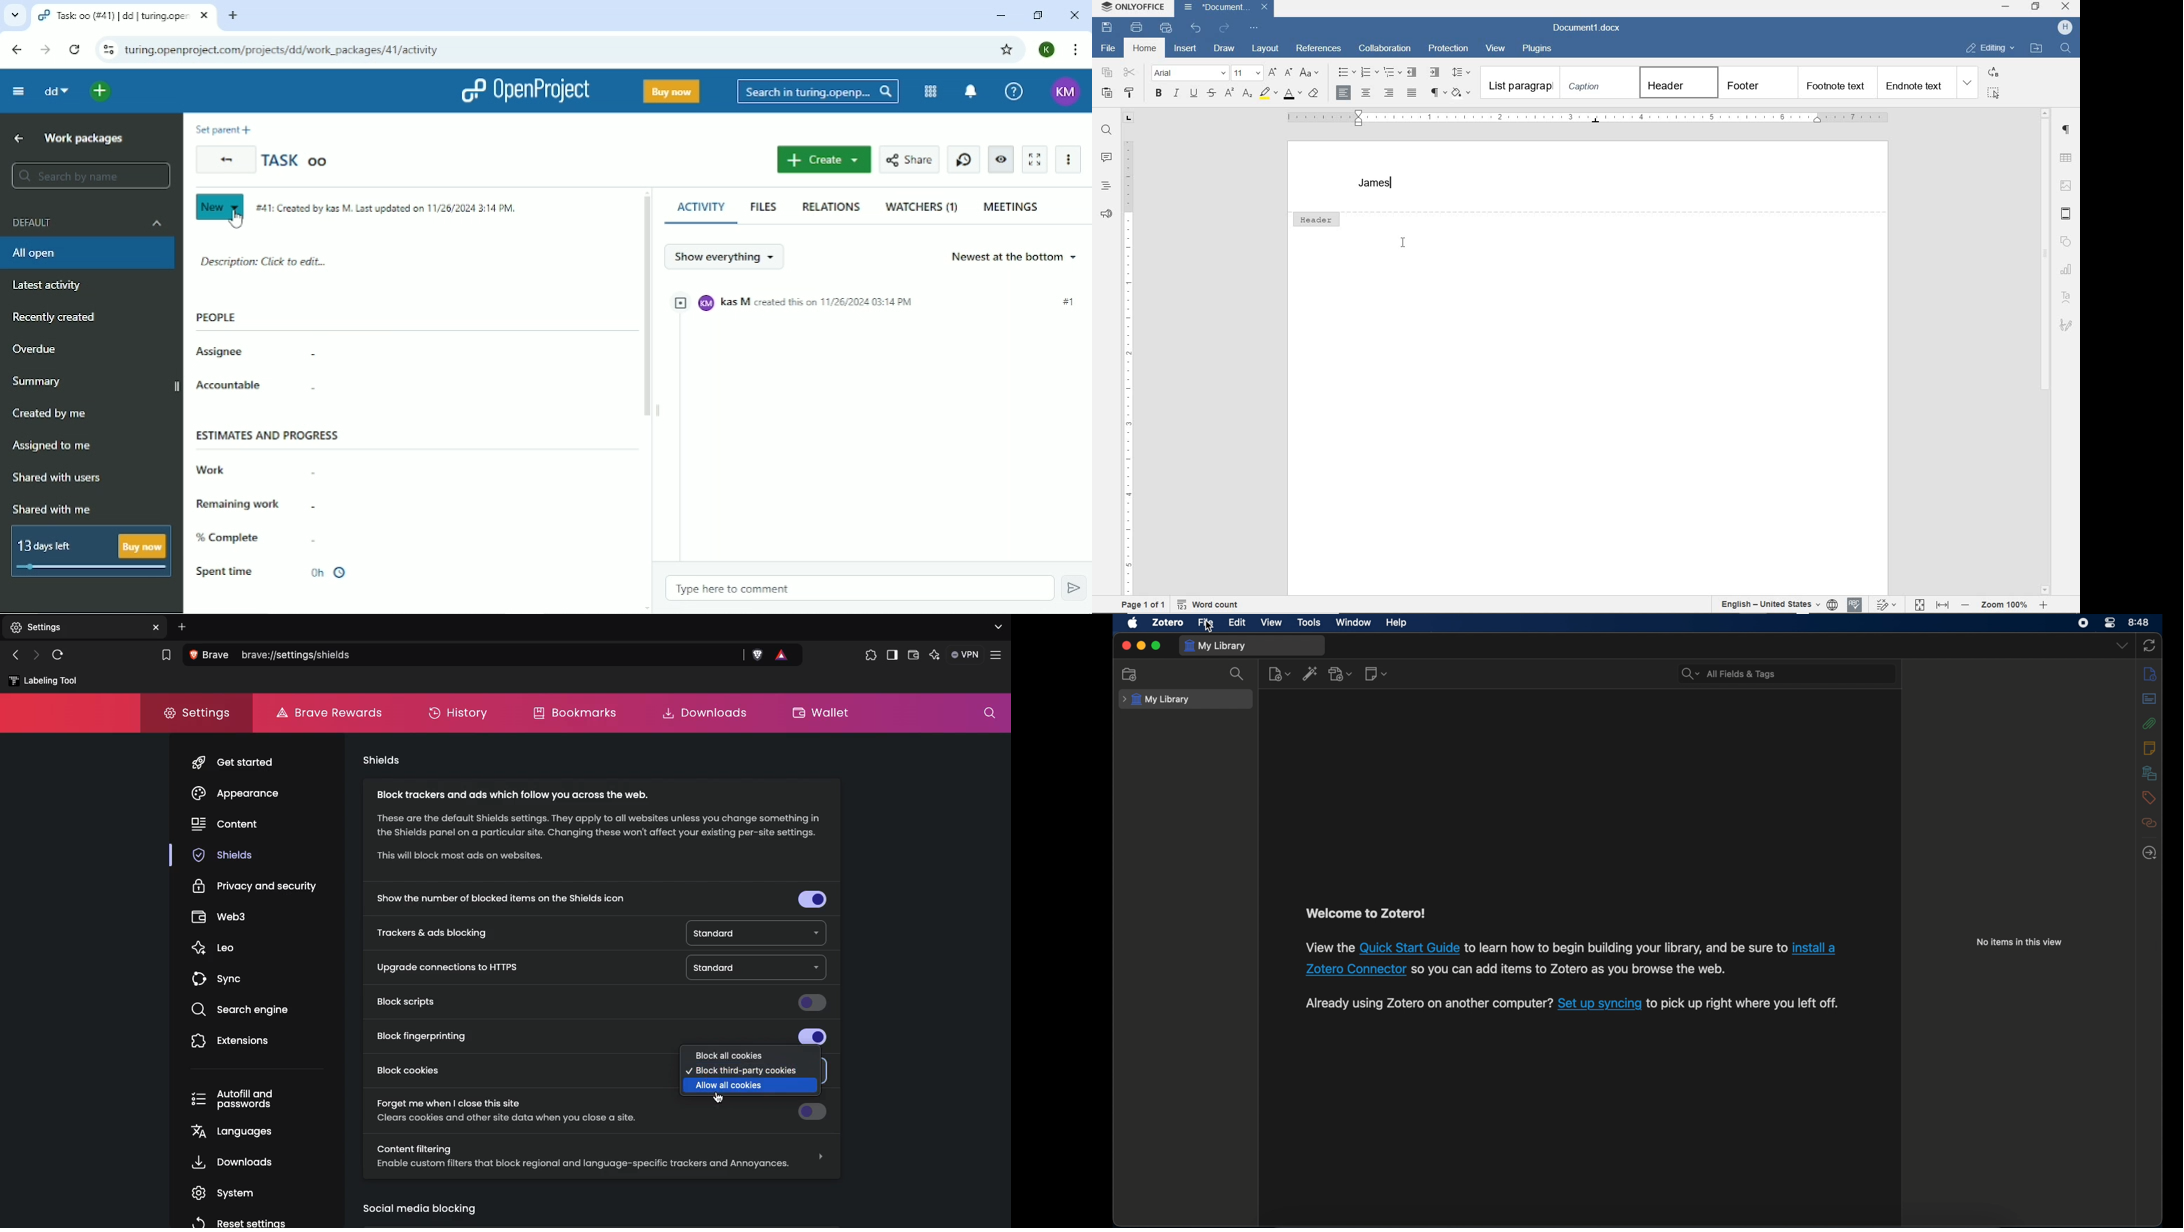 This screenshot has height=1232, width=2184. I want to click on change case, so click(1310, 74).